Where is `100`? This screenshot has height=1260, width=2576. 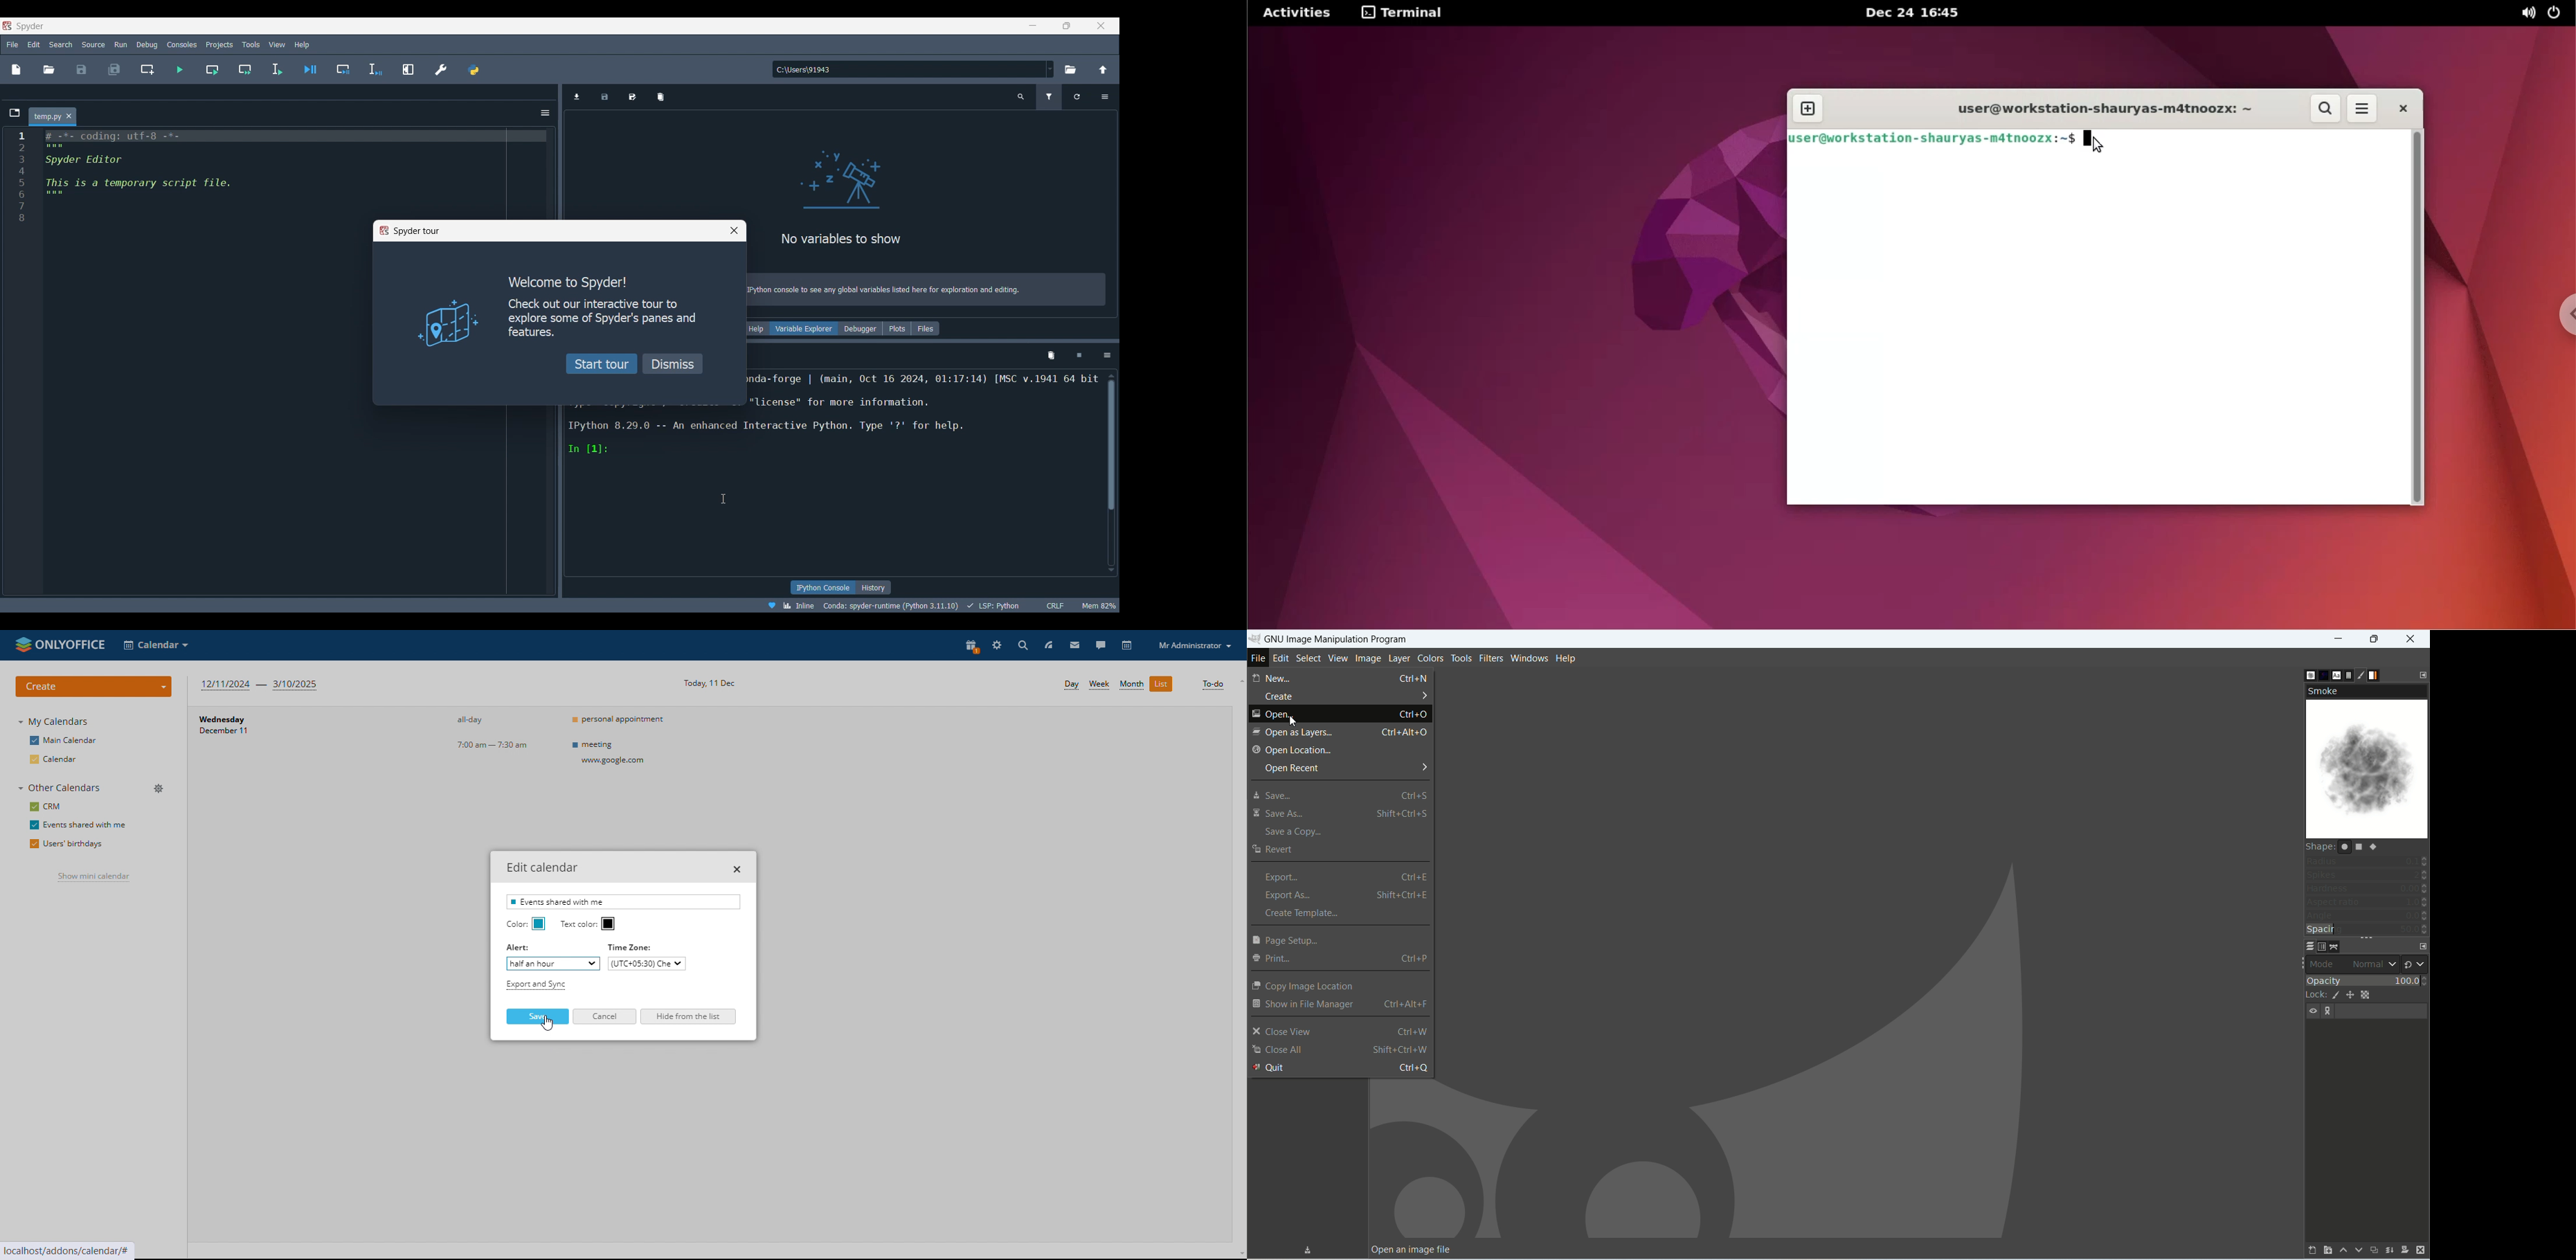 100 is located at coordinates (2406, 981).